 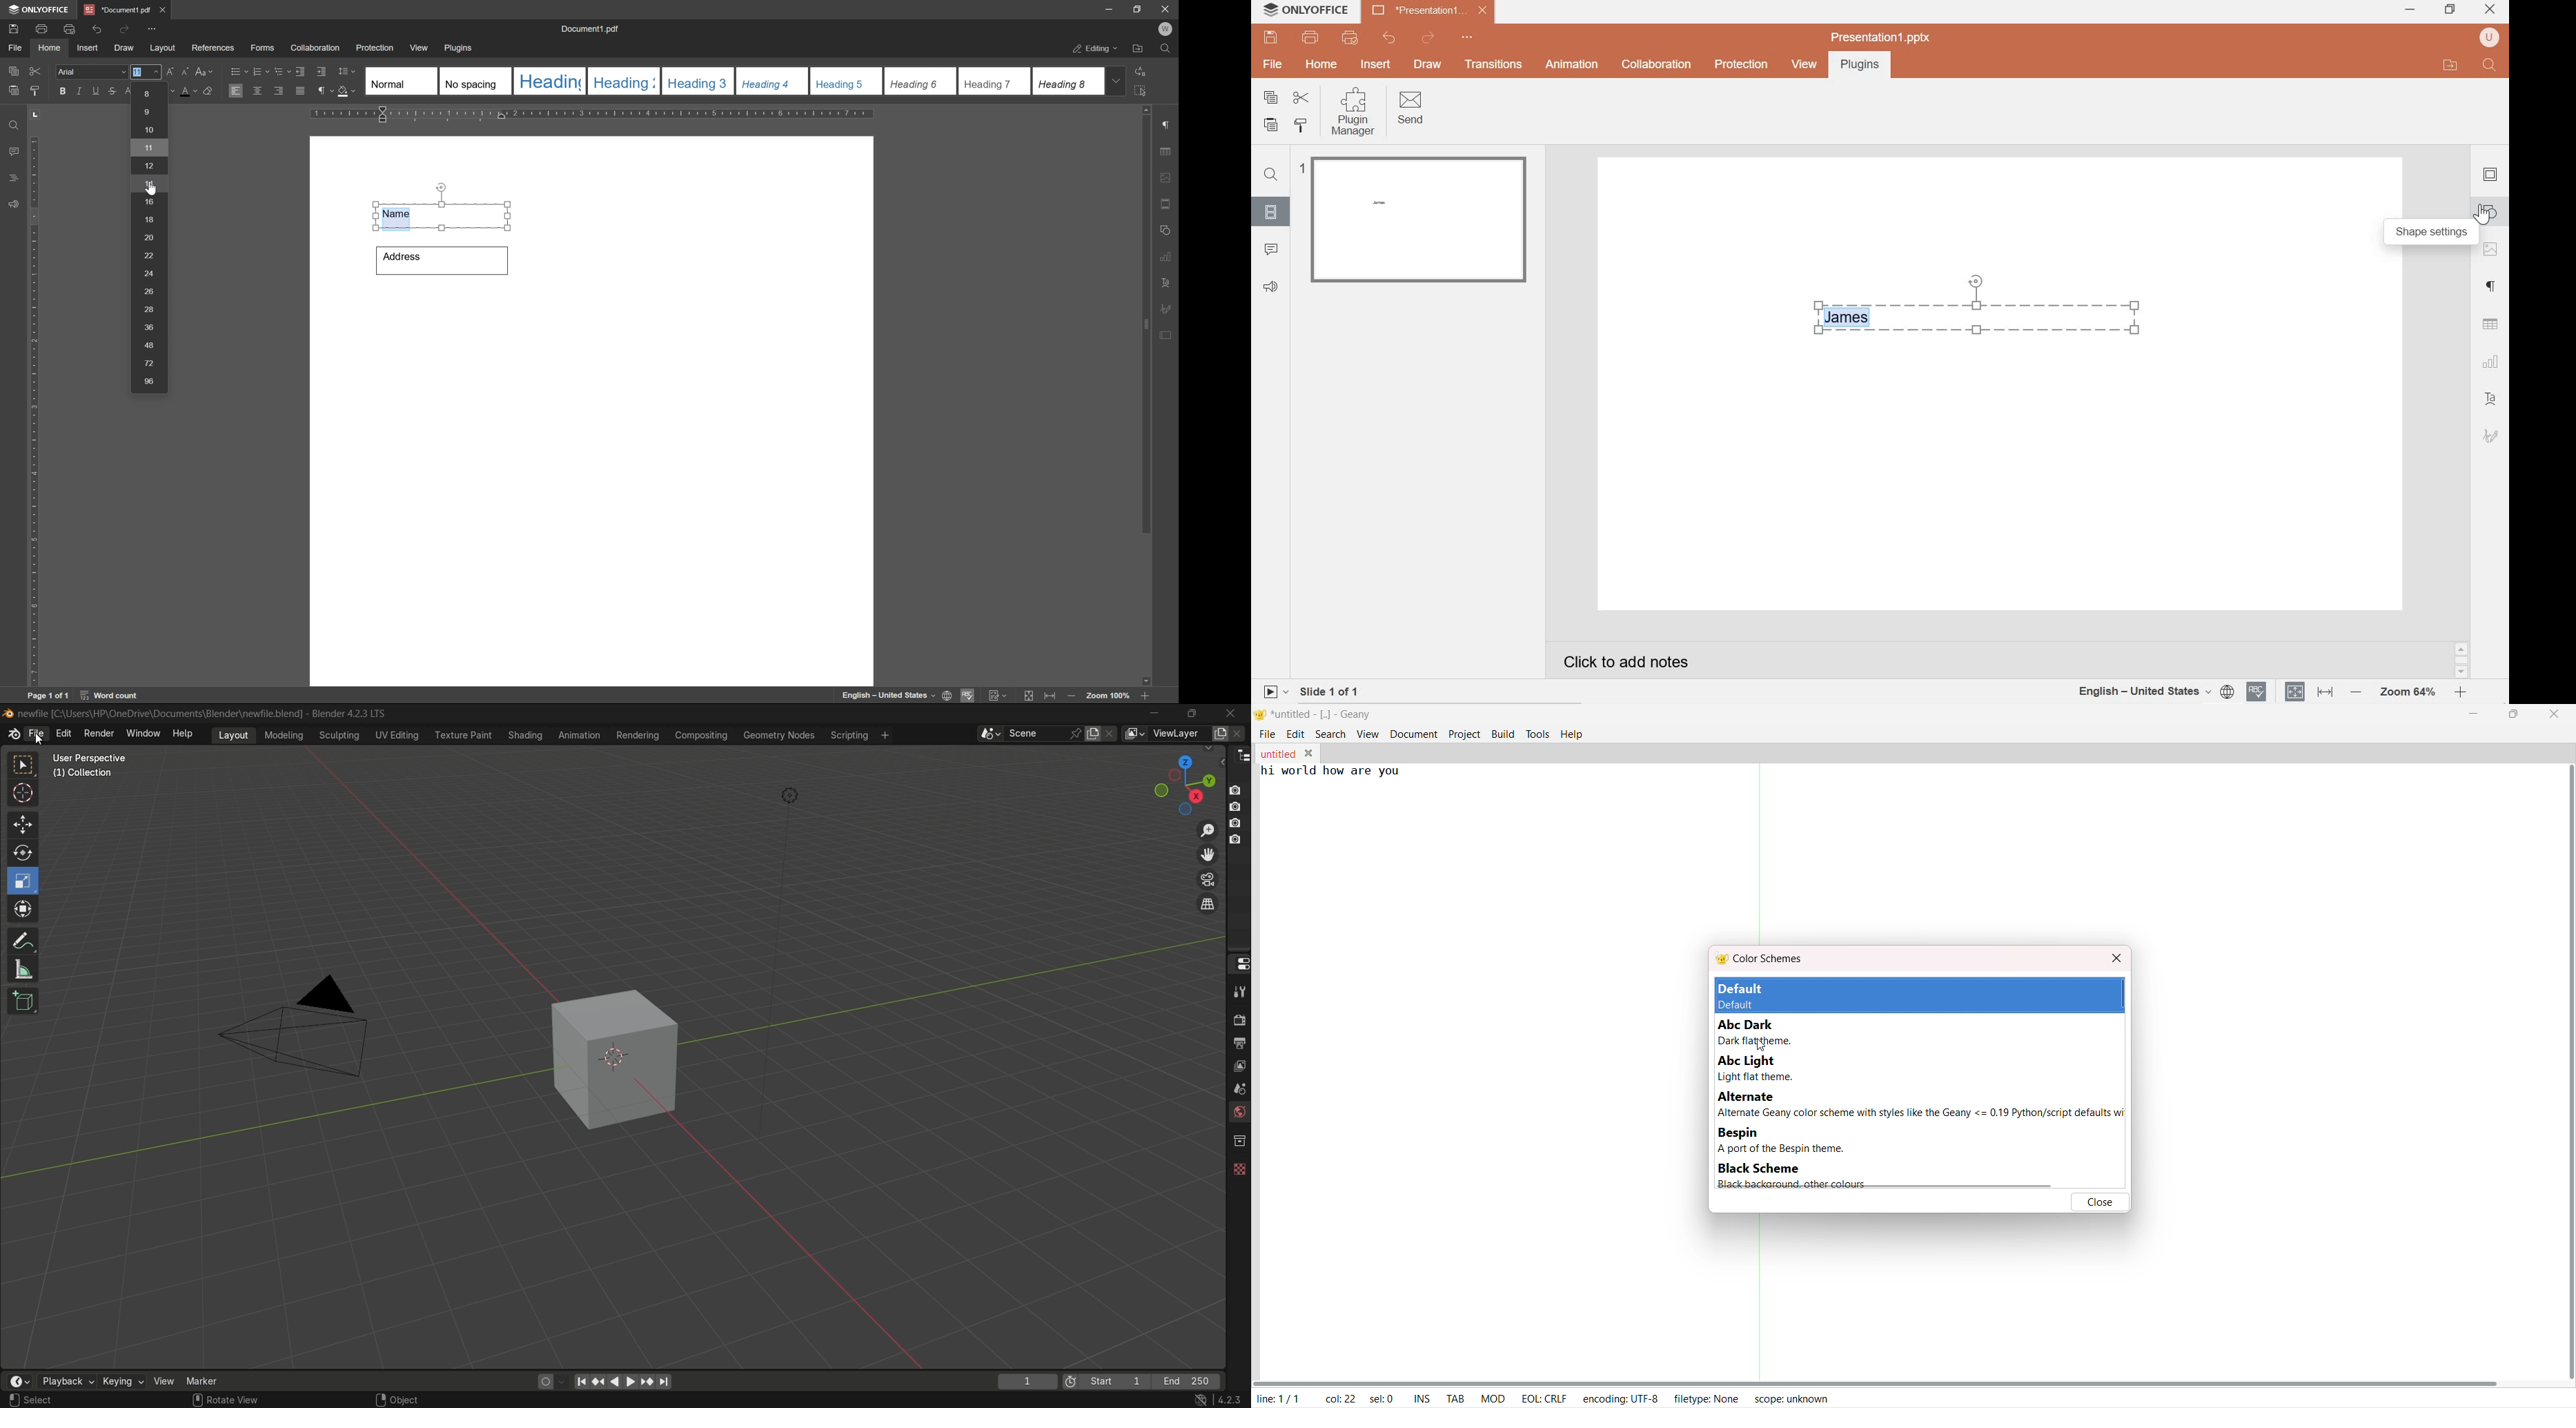 I want to click on preset view, so click(x=1181, y=782).